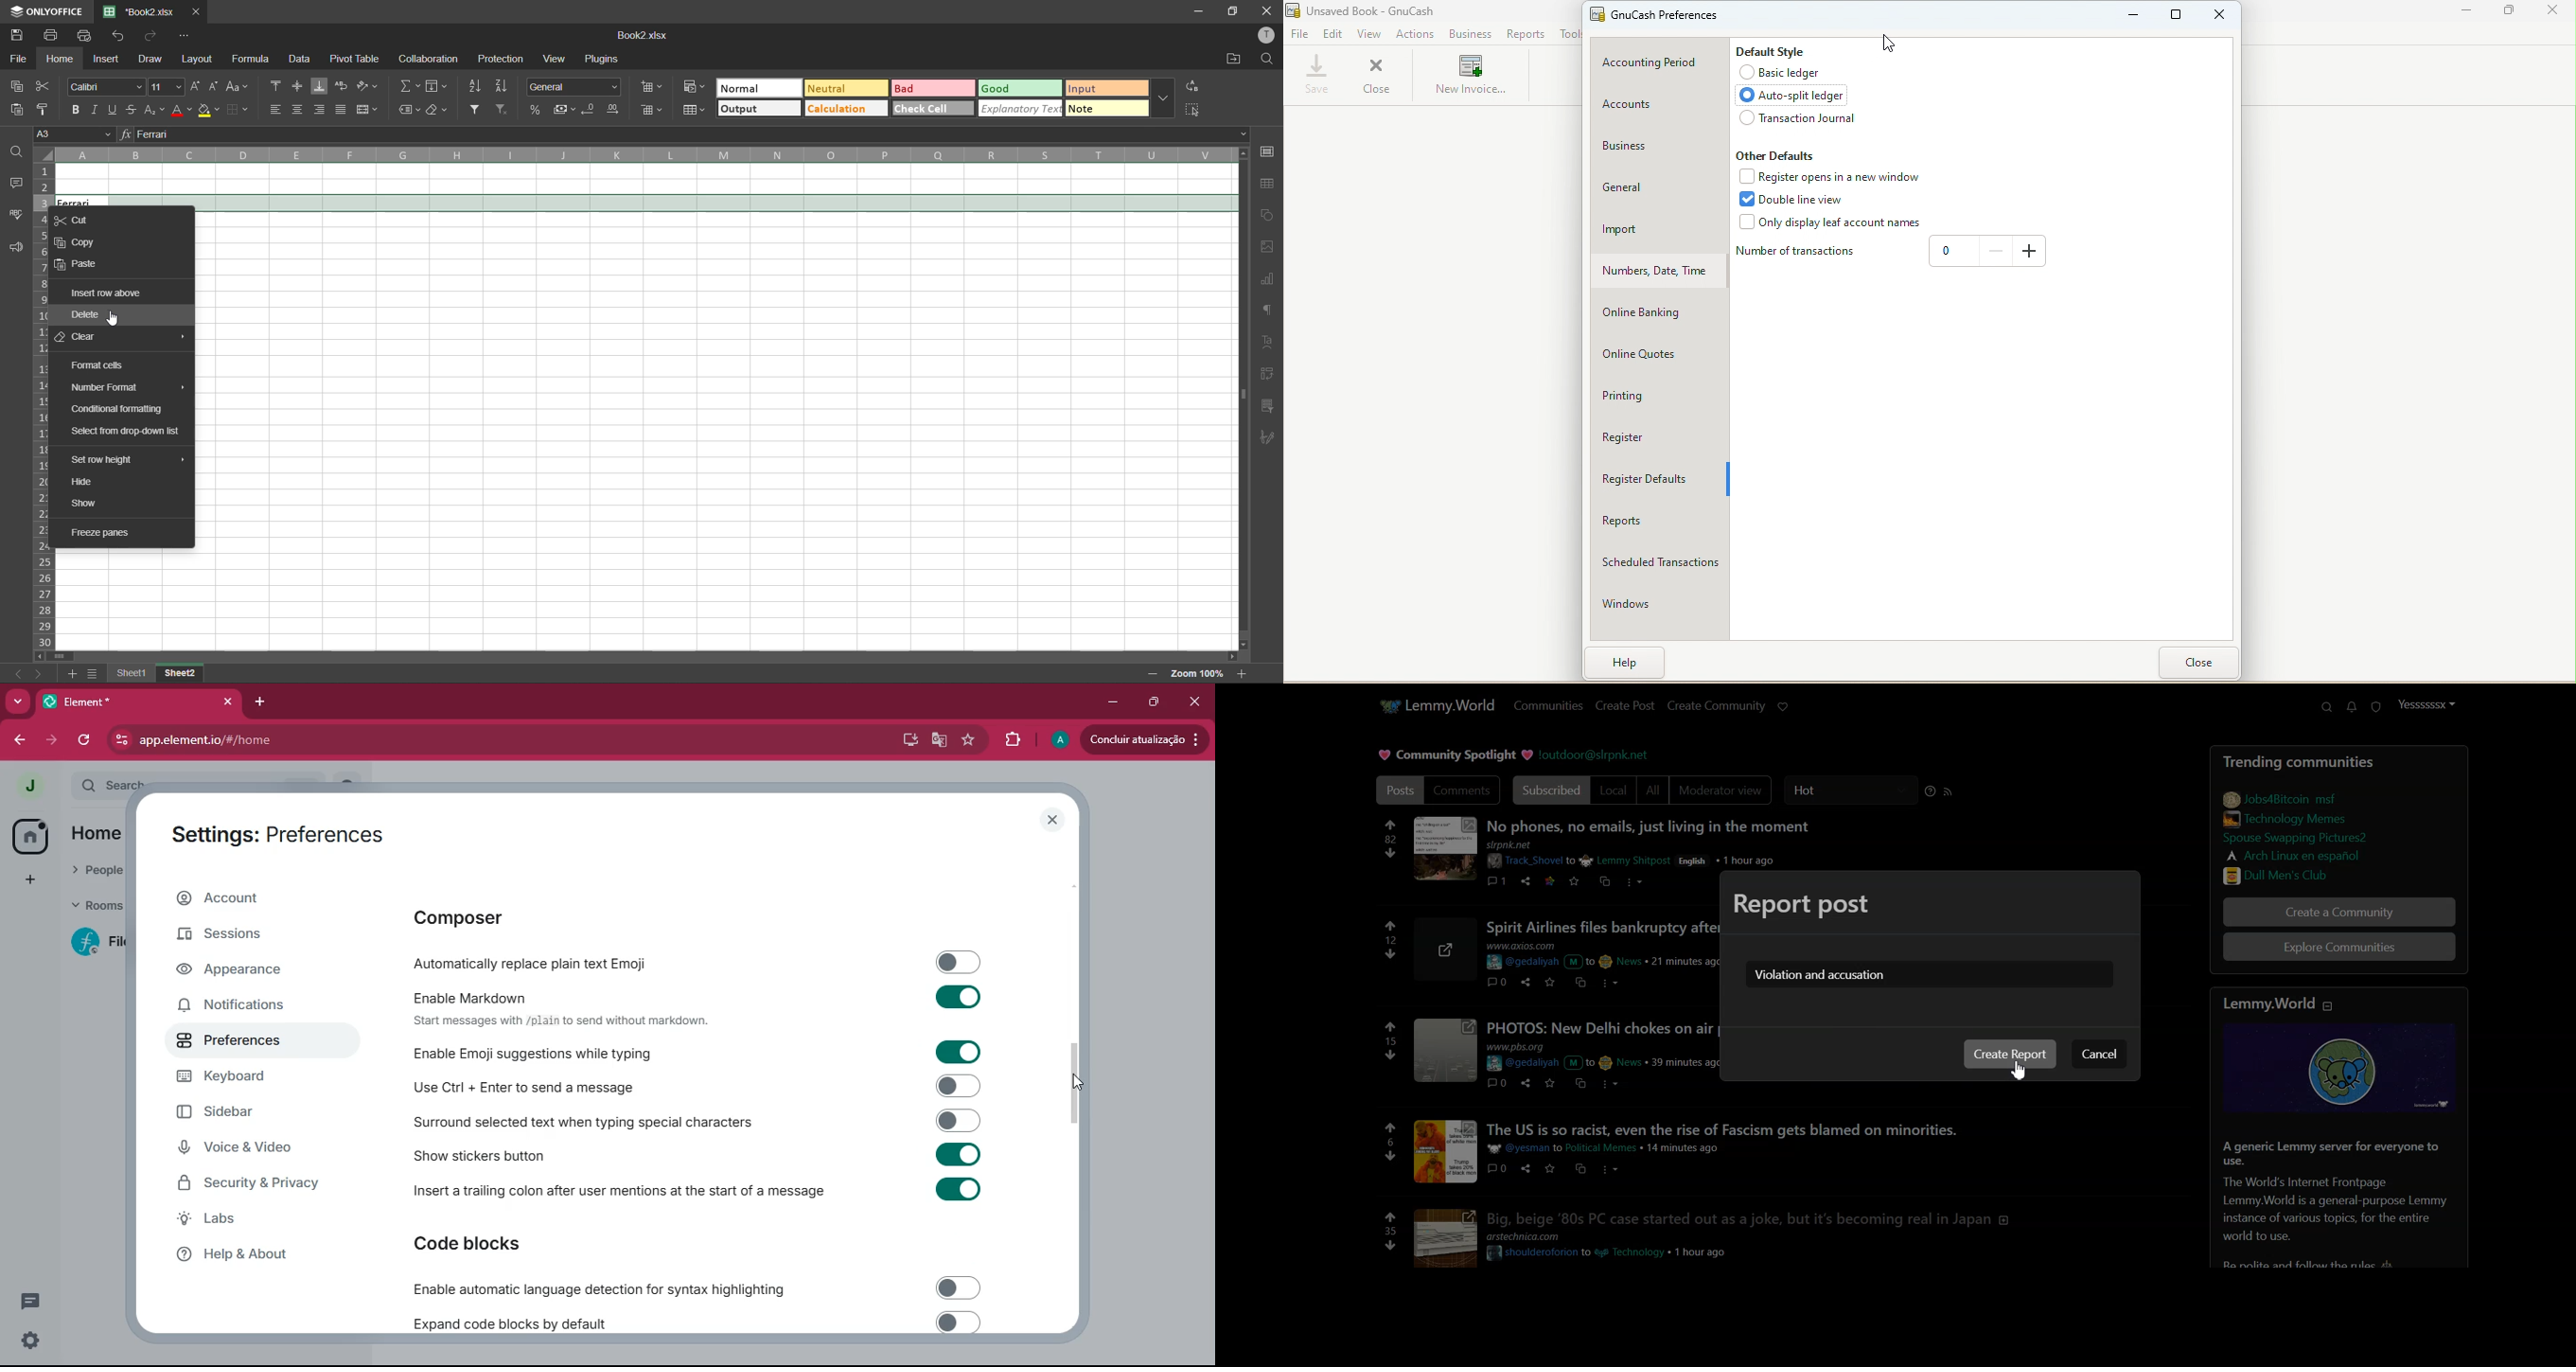 The image size is (2576, 1372). I want to click on summation, so click(409, 86).